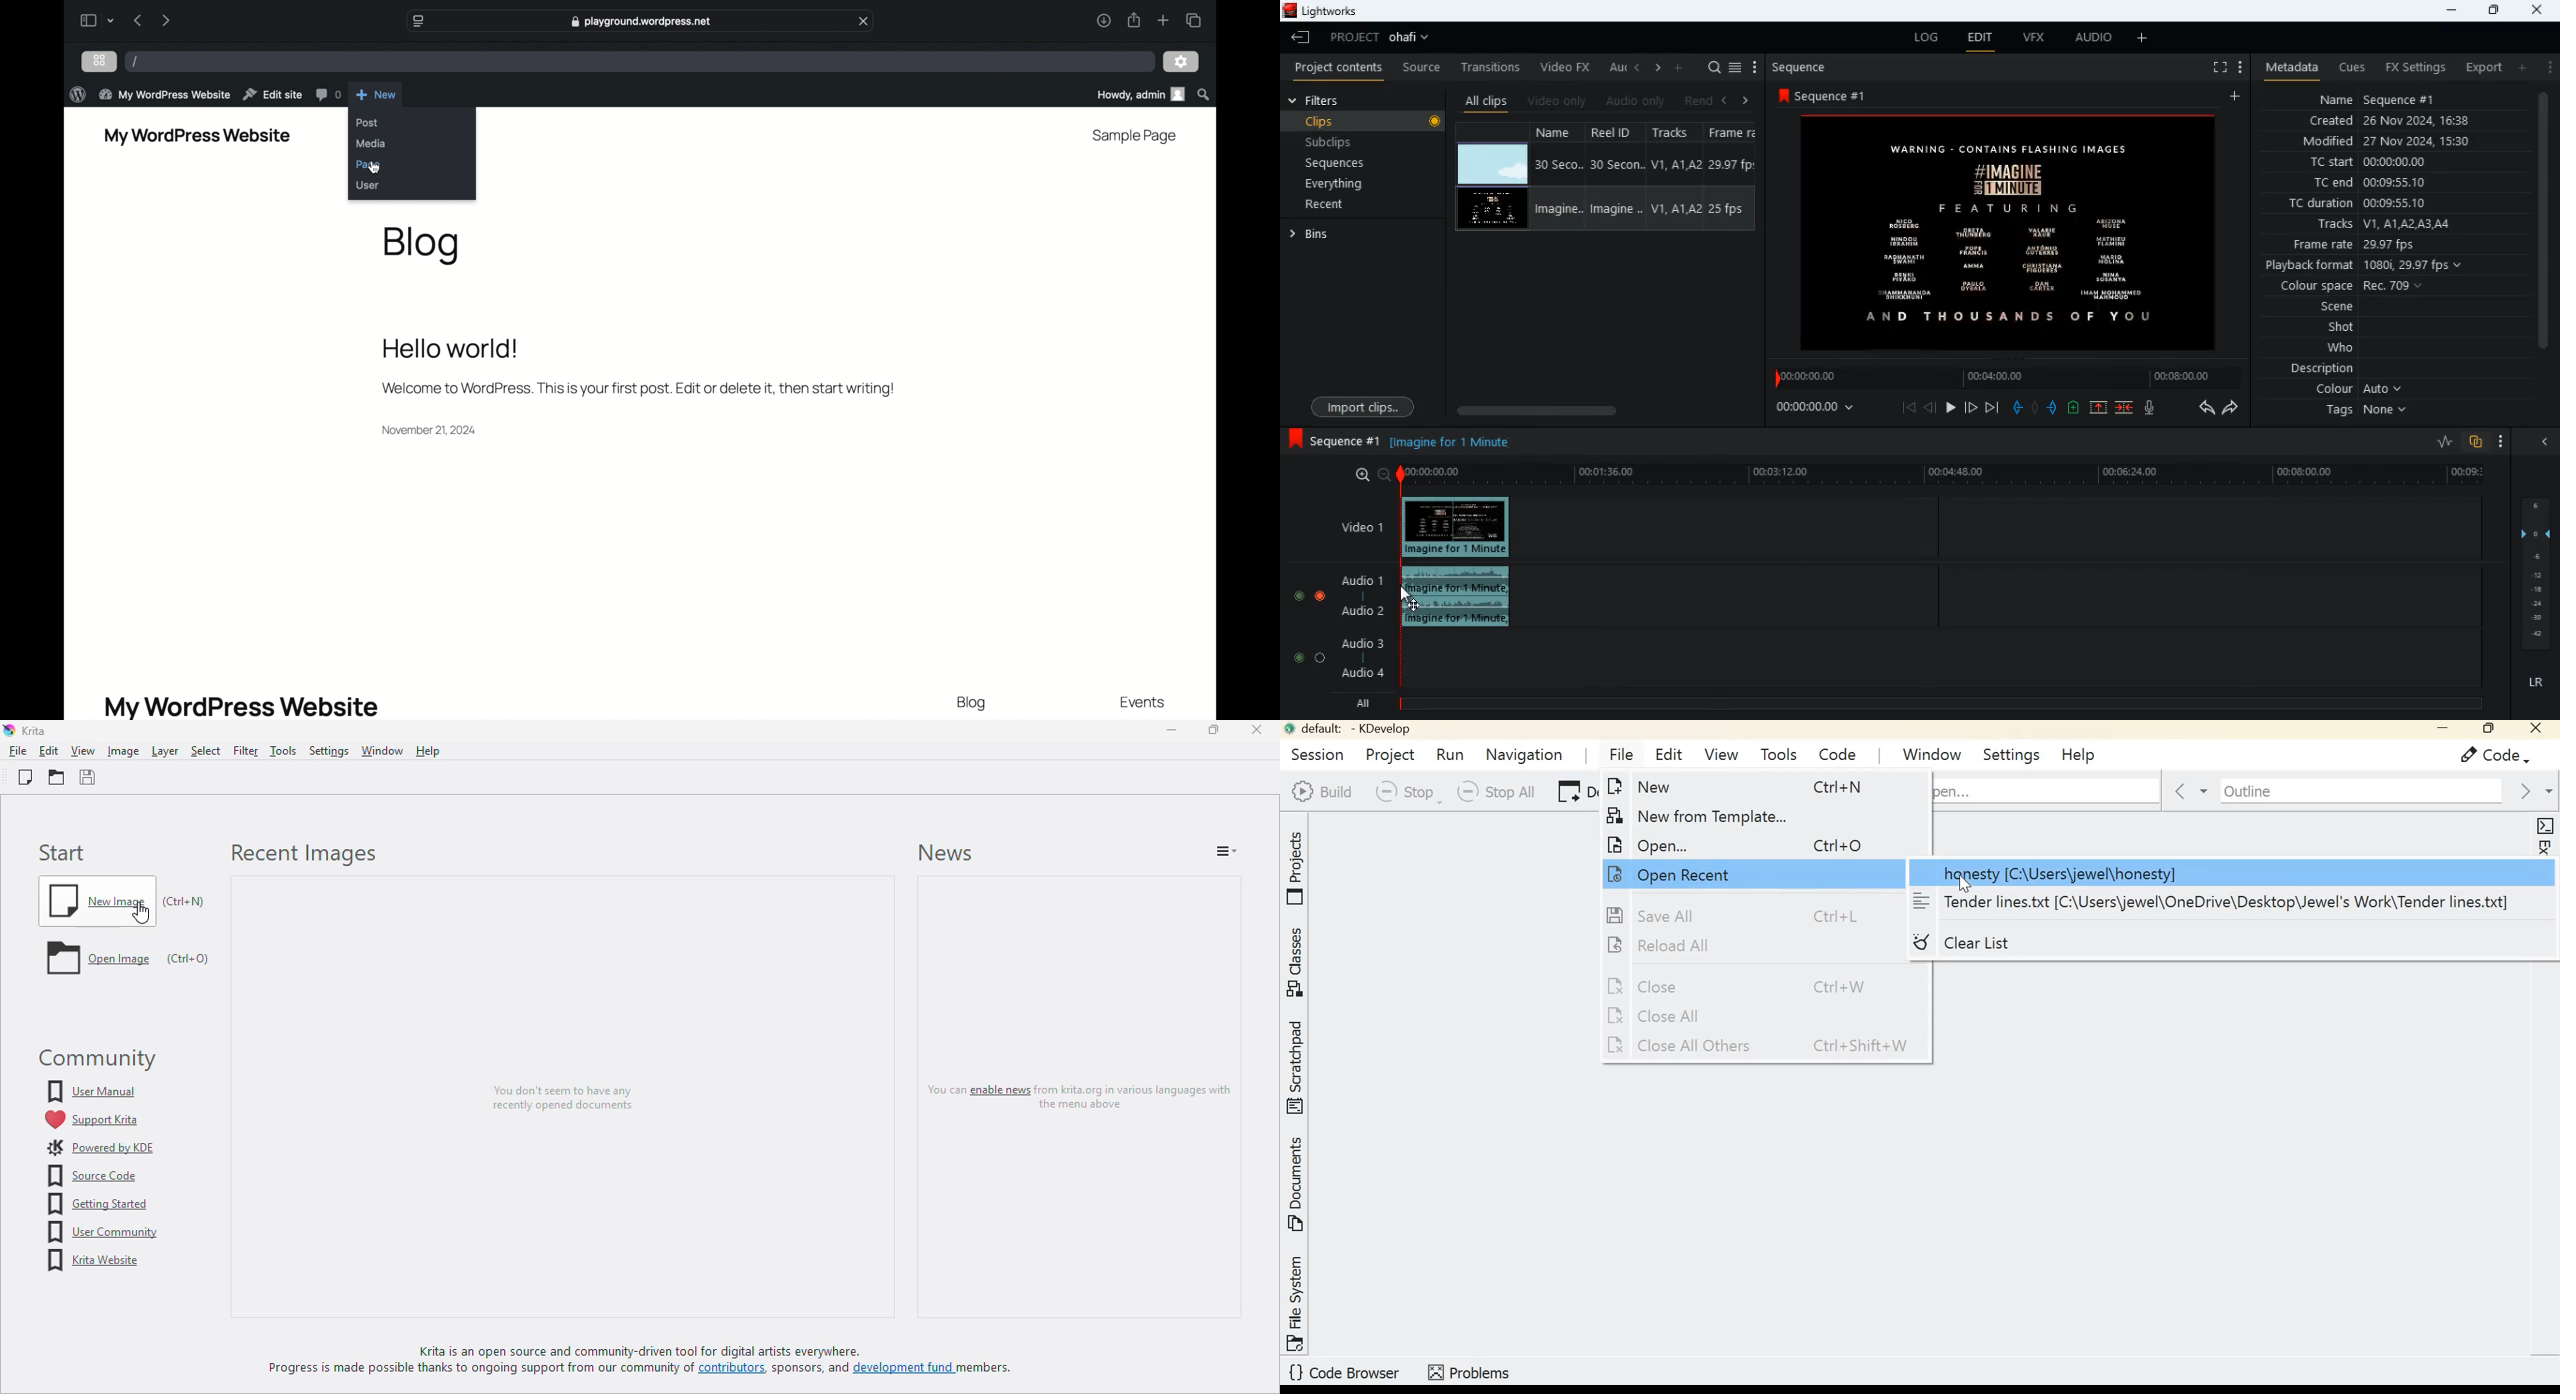 This screenshot has height=1400, width=2576. I want to click on enable news, so click(998, 1091).